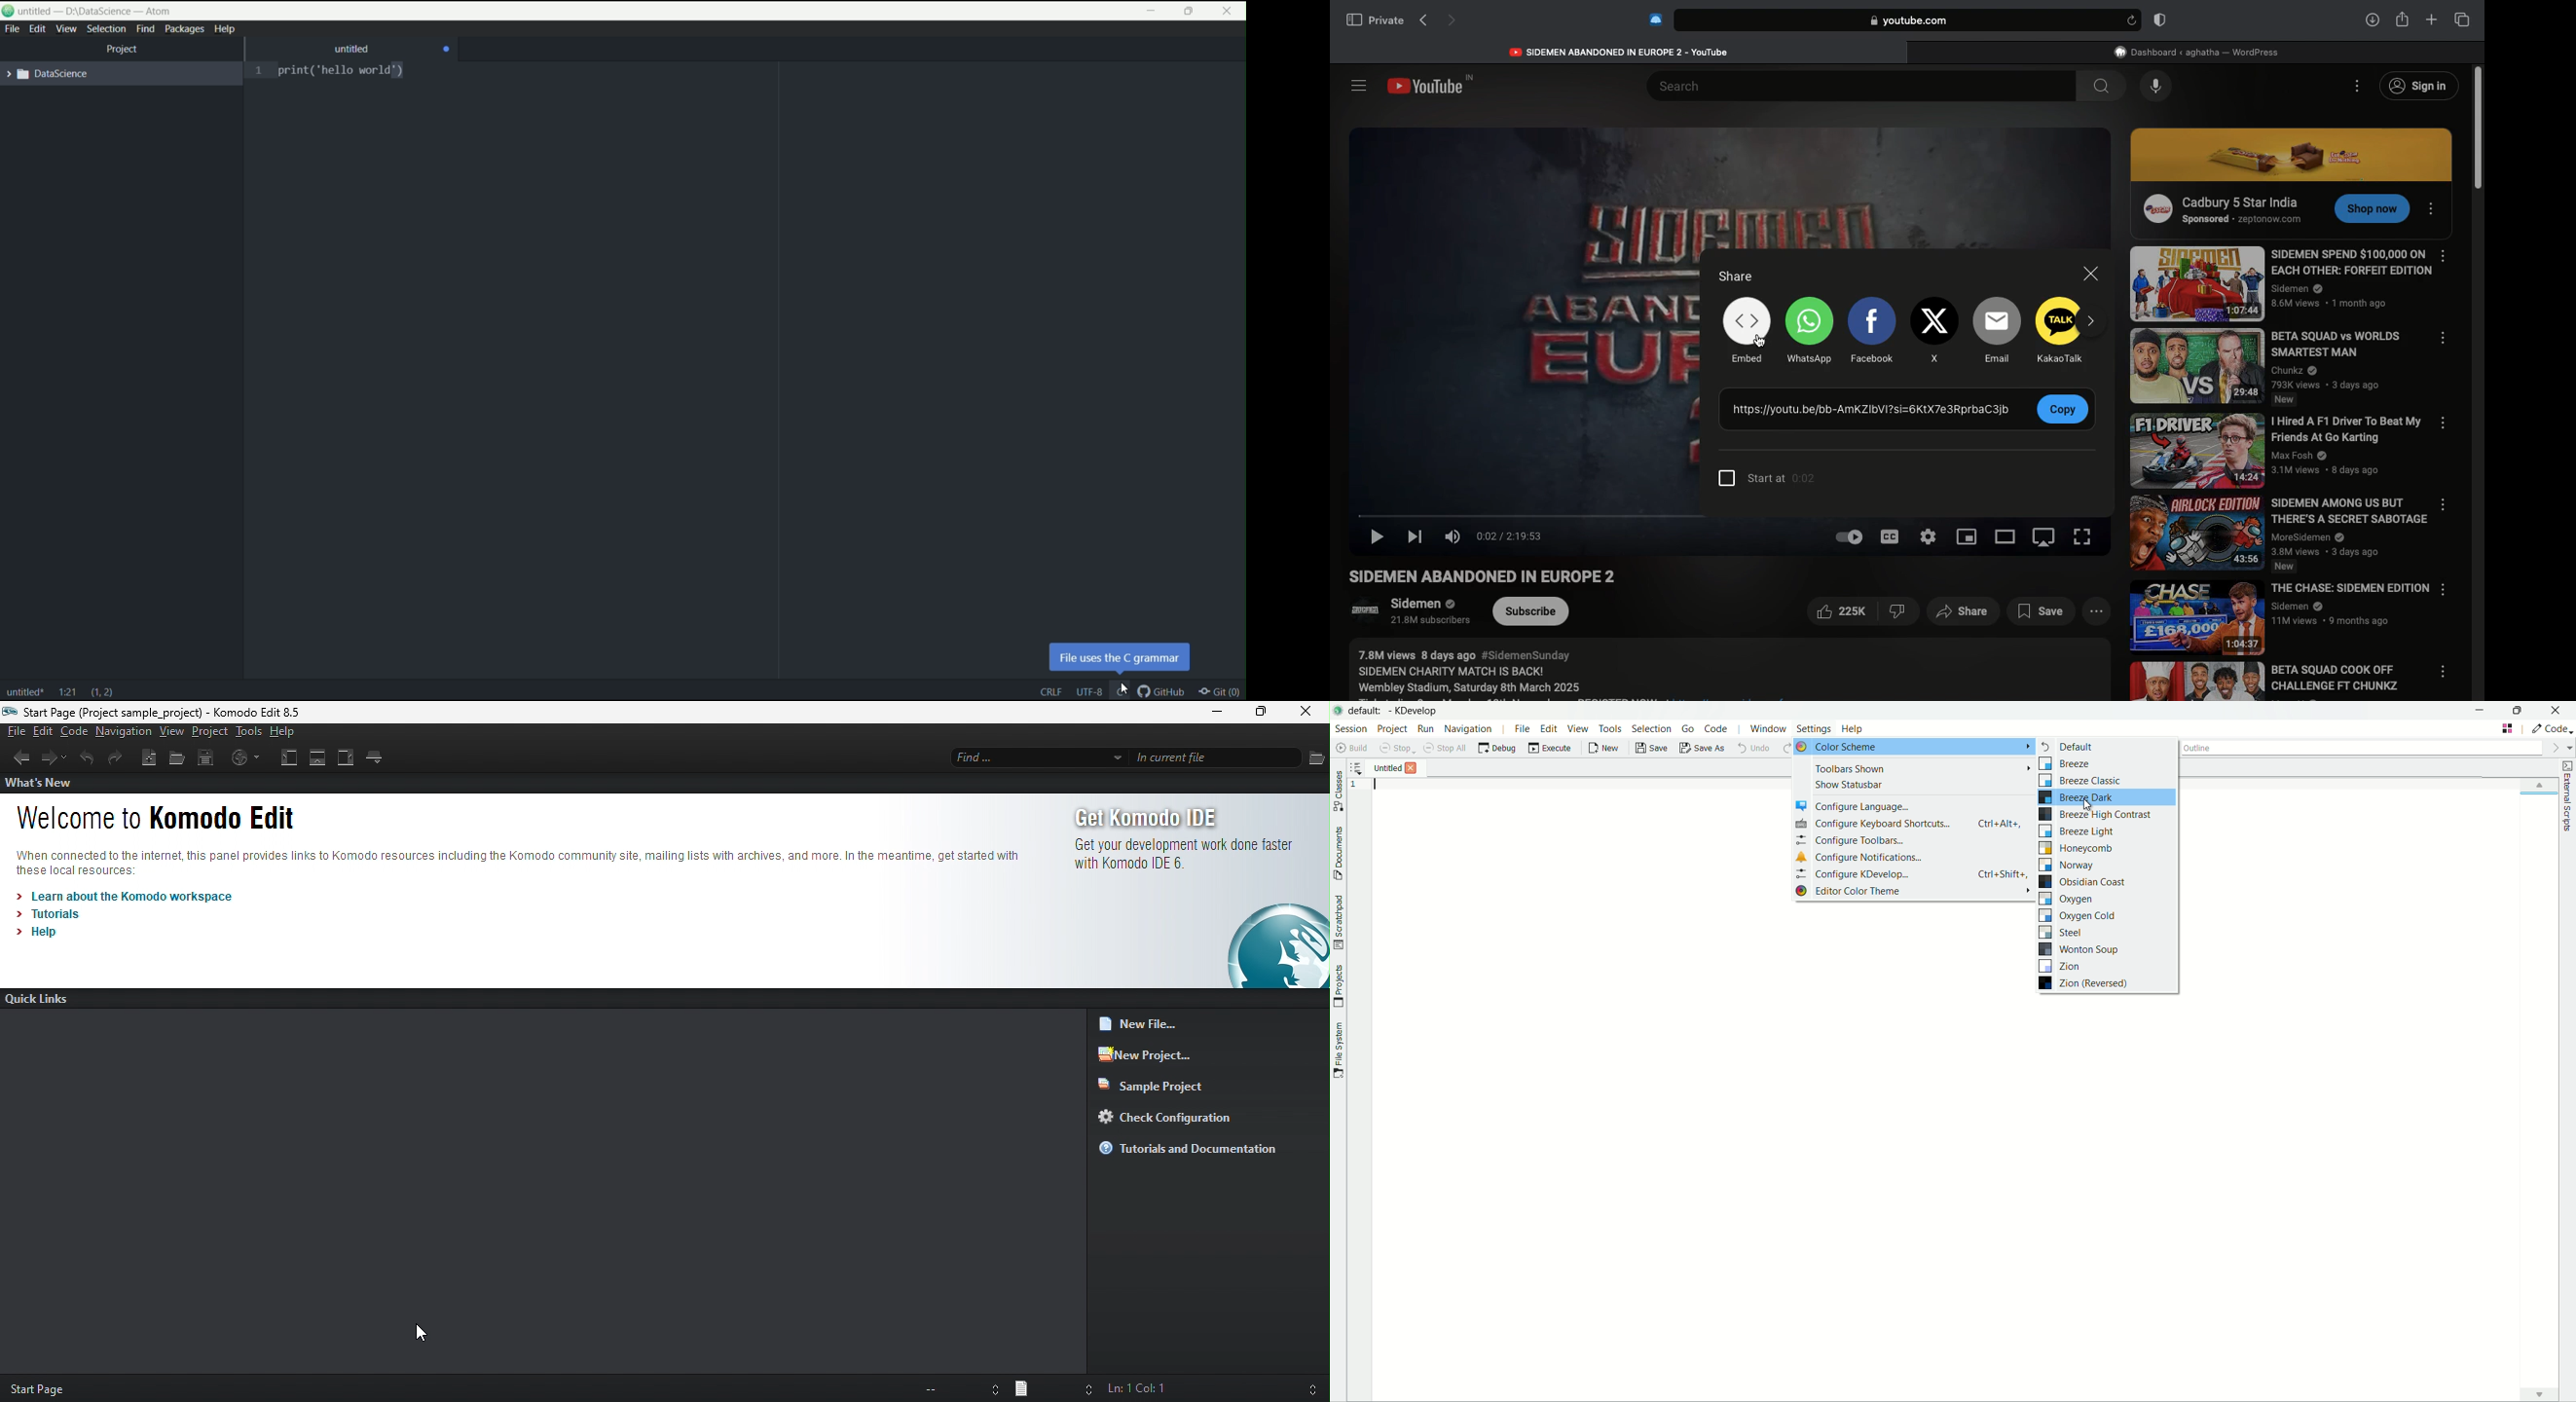  I want to click on Options, so click(2444, 256).